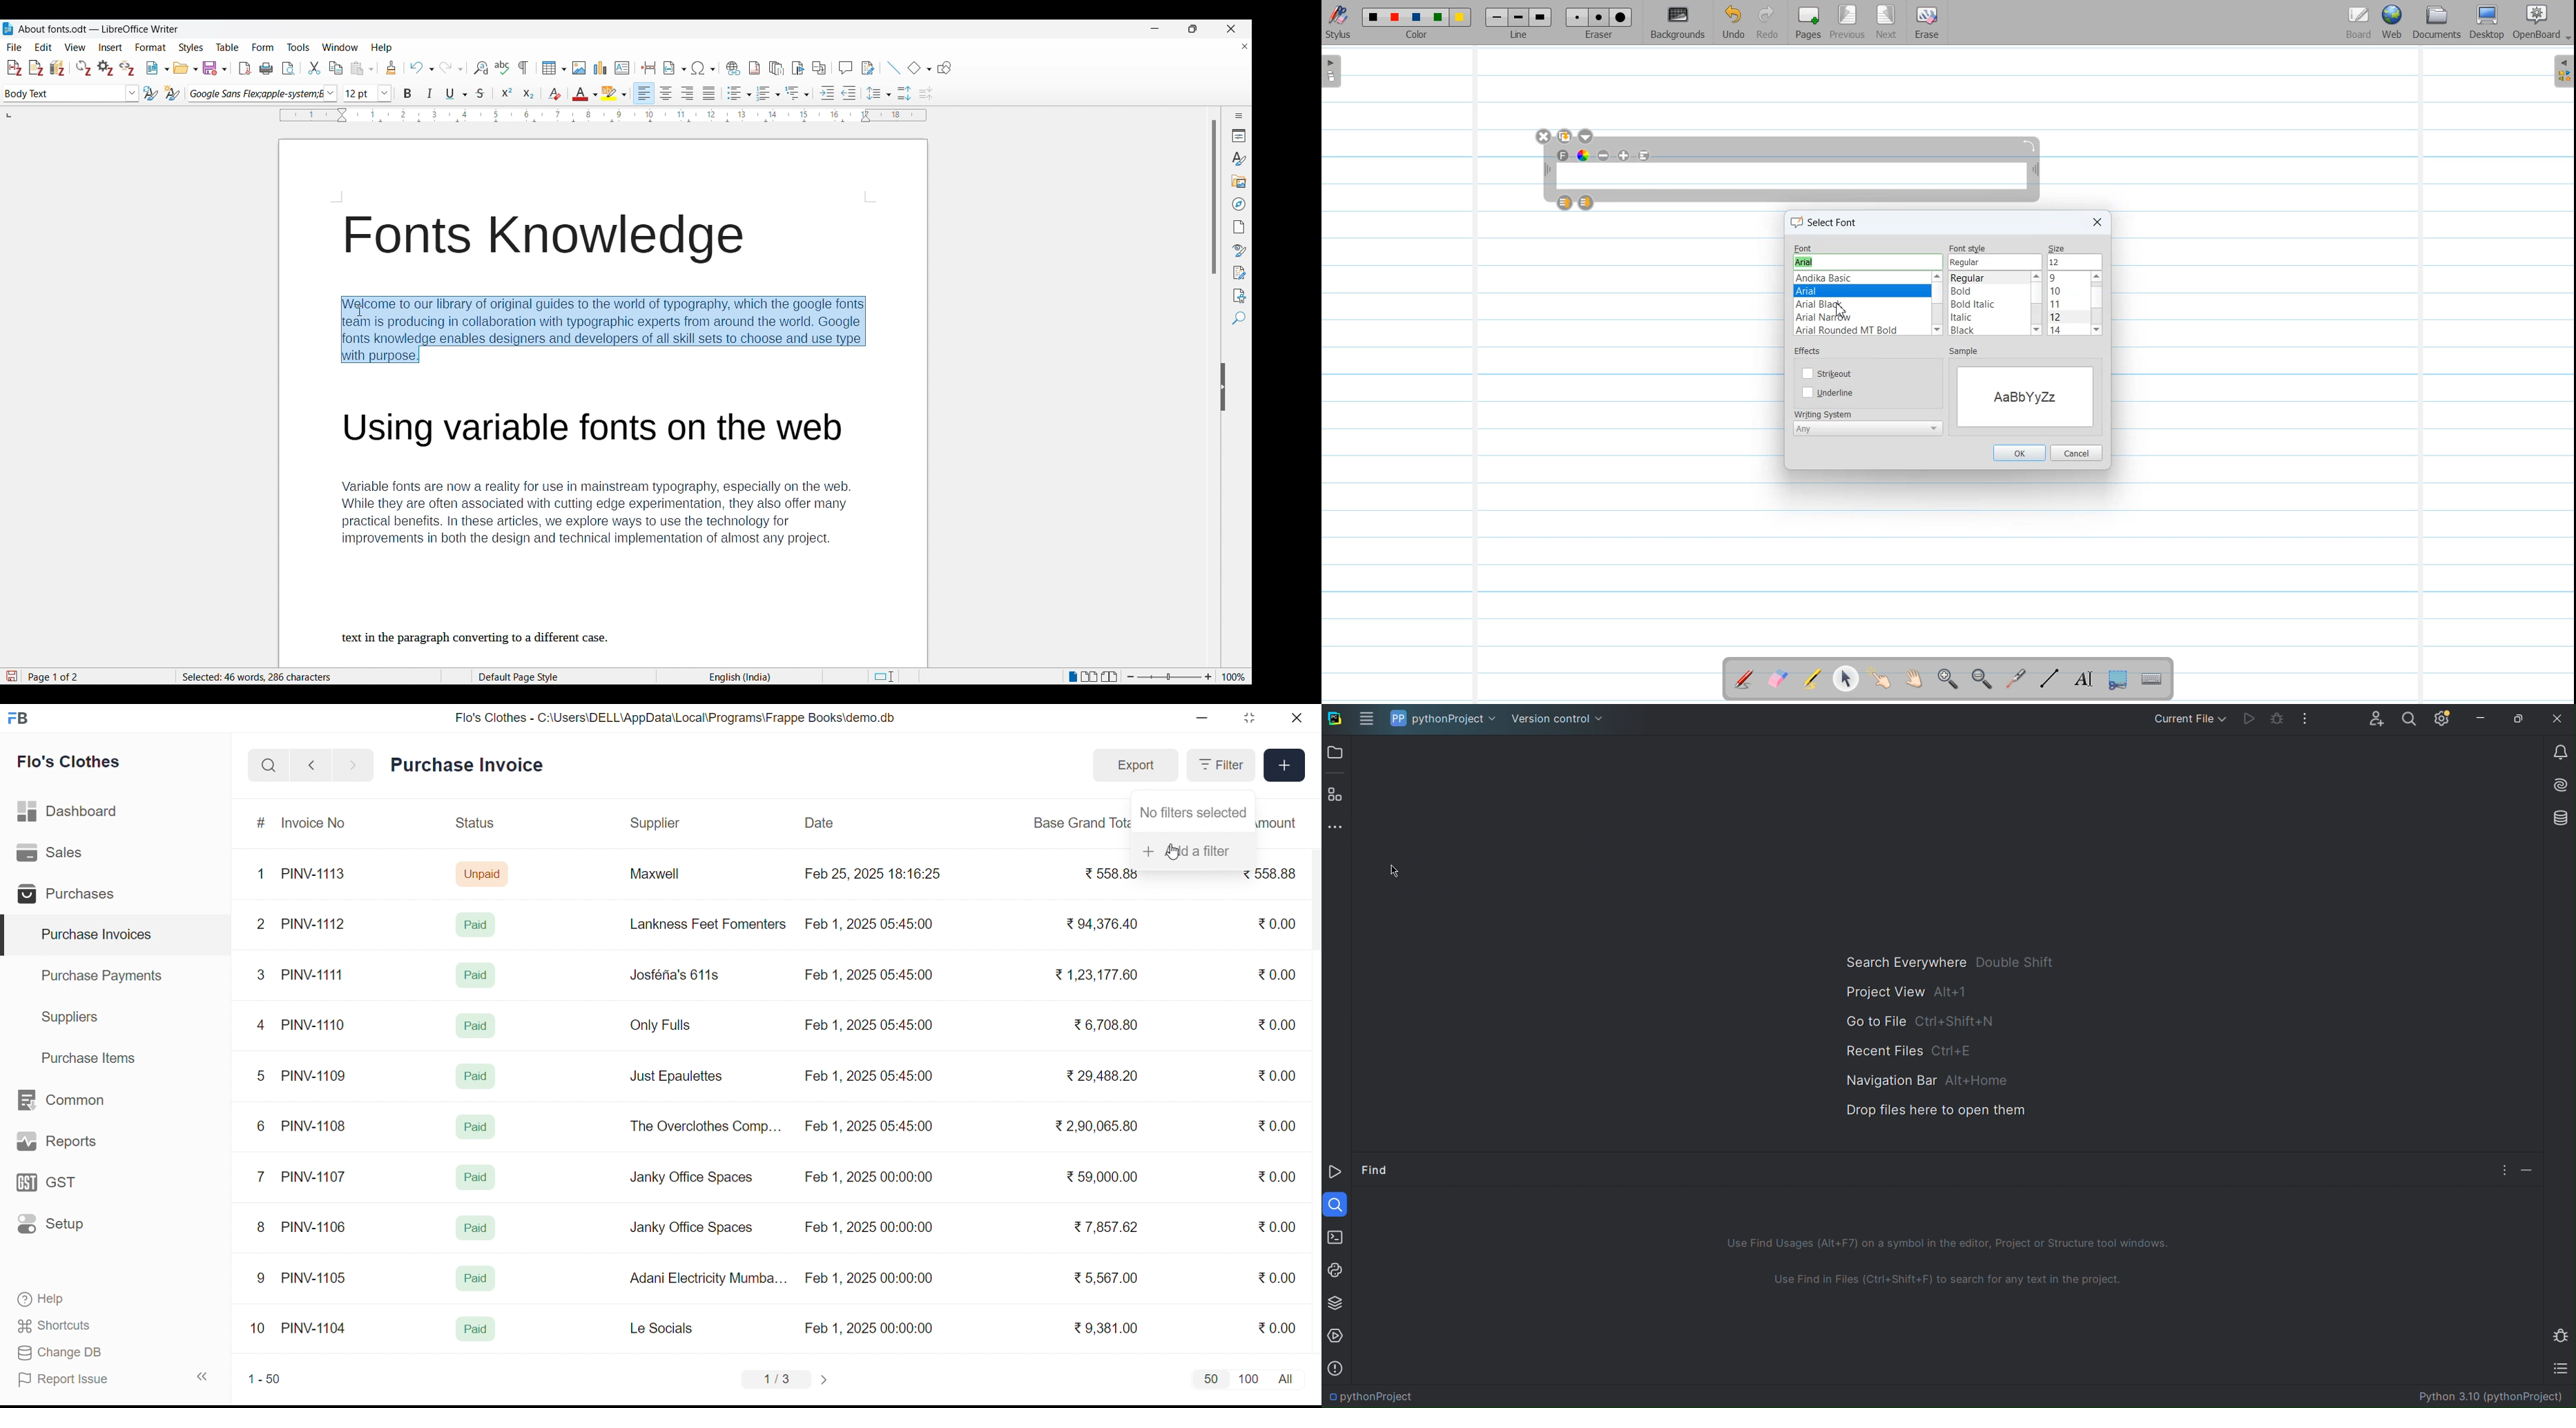 This screenshot has width=2576, height=1428. I want to click on Multiple page view, so click(1090, 677).